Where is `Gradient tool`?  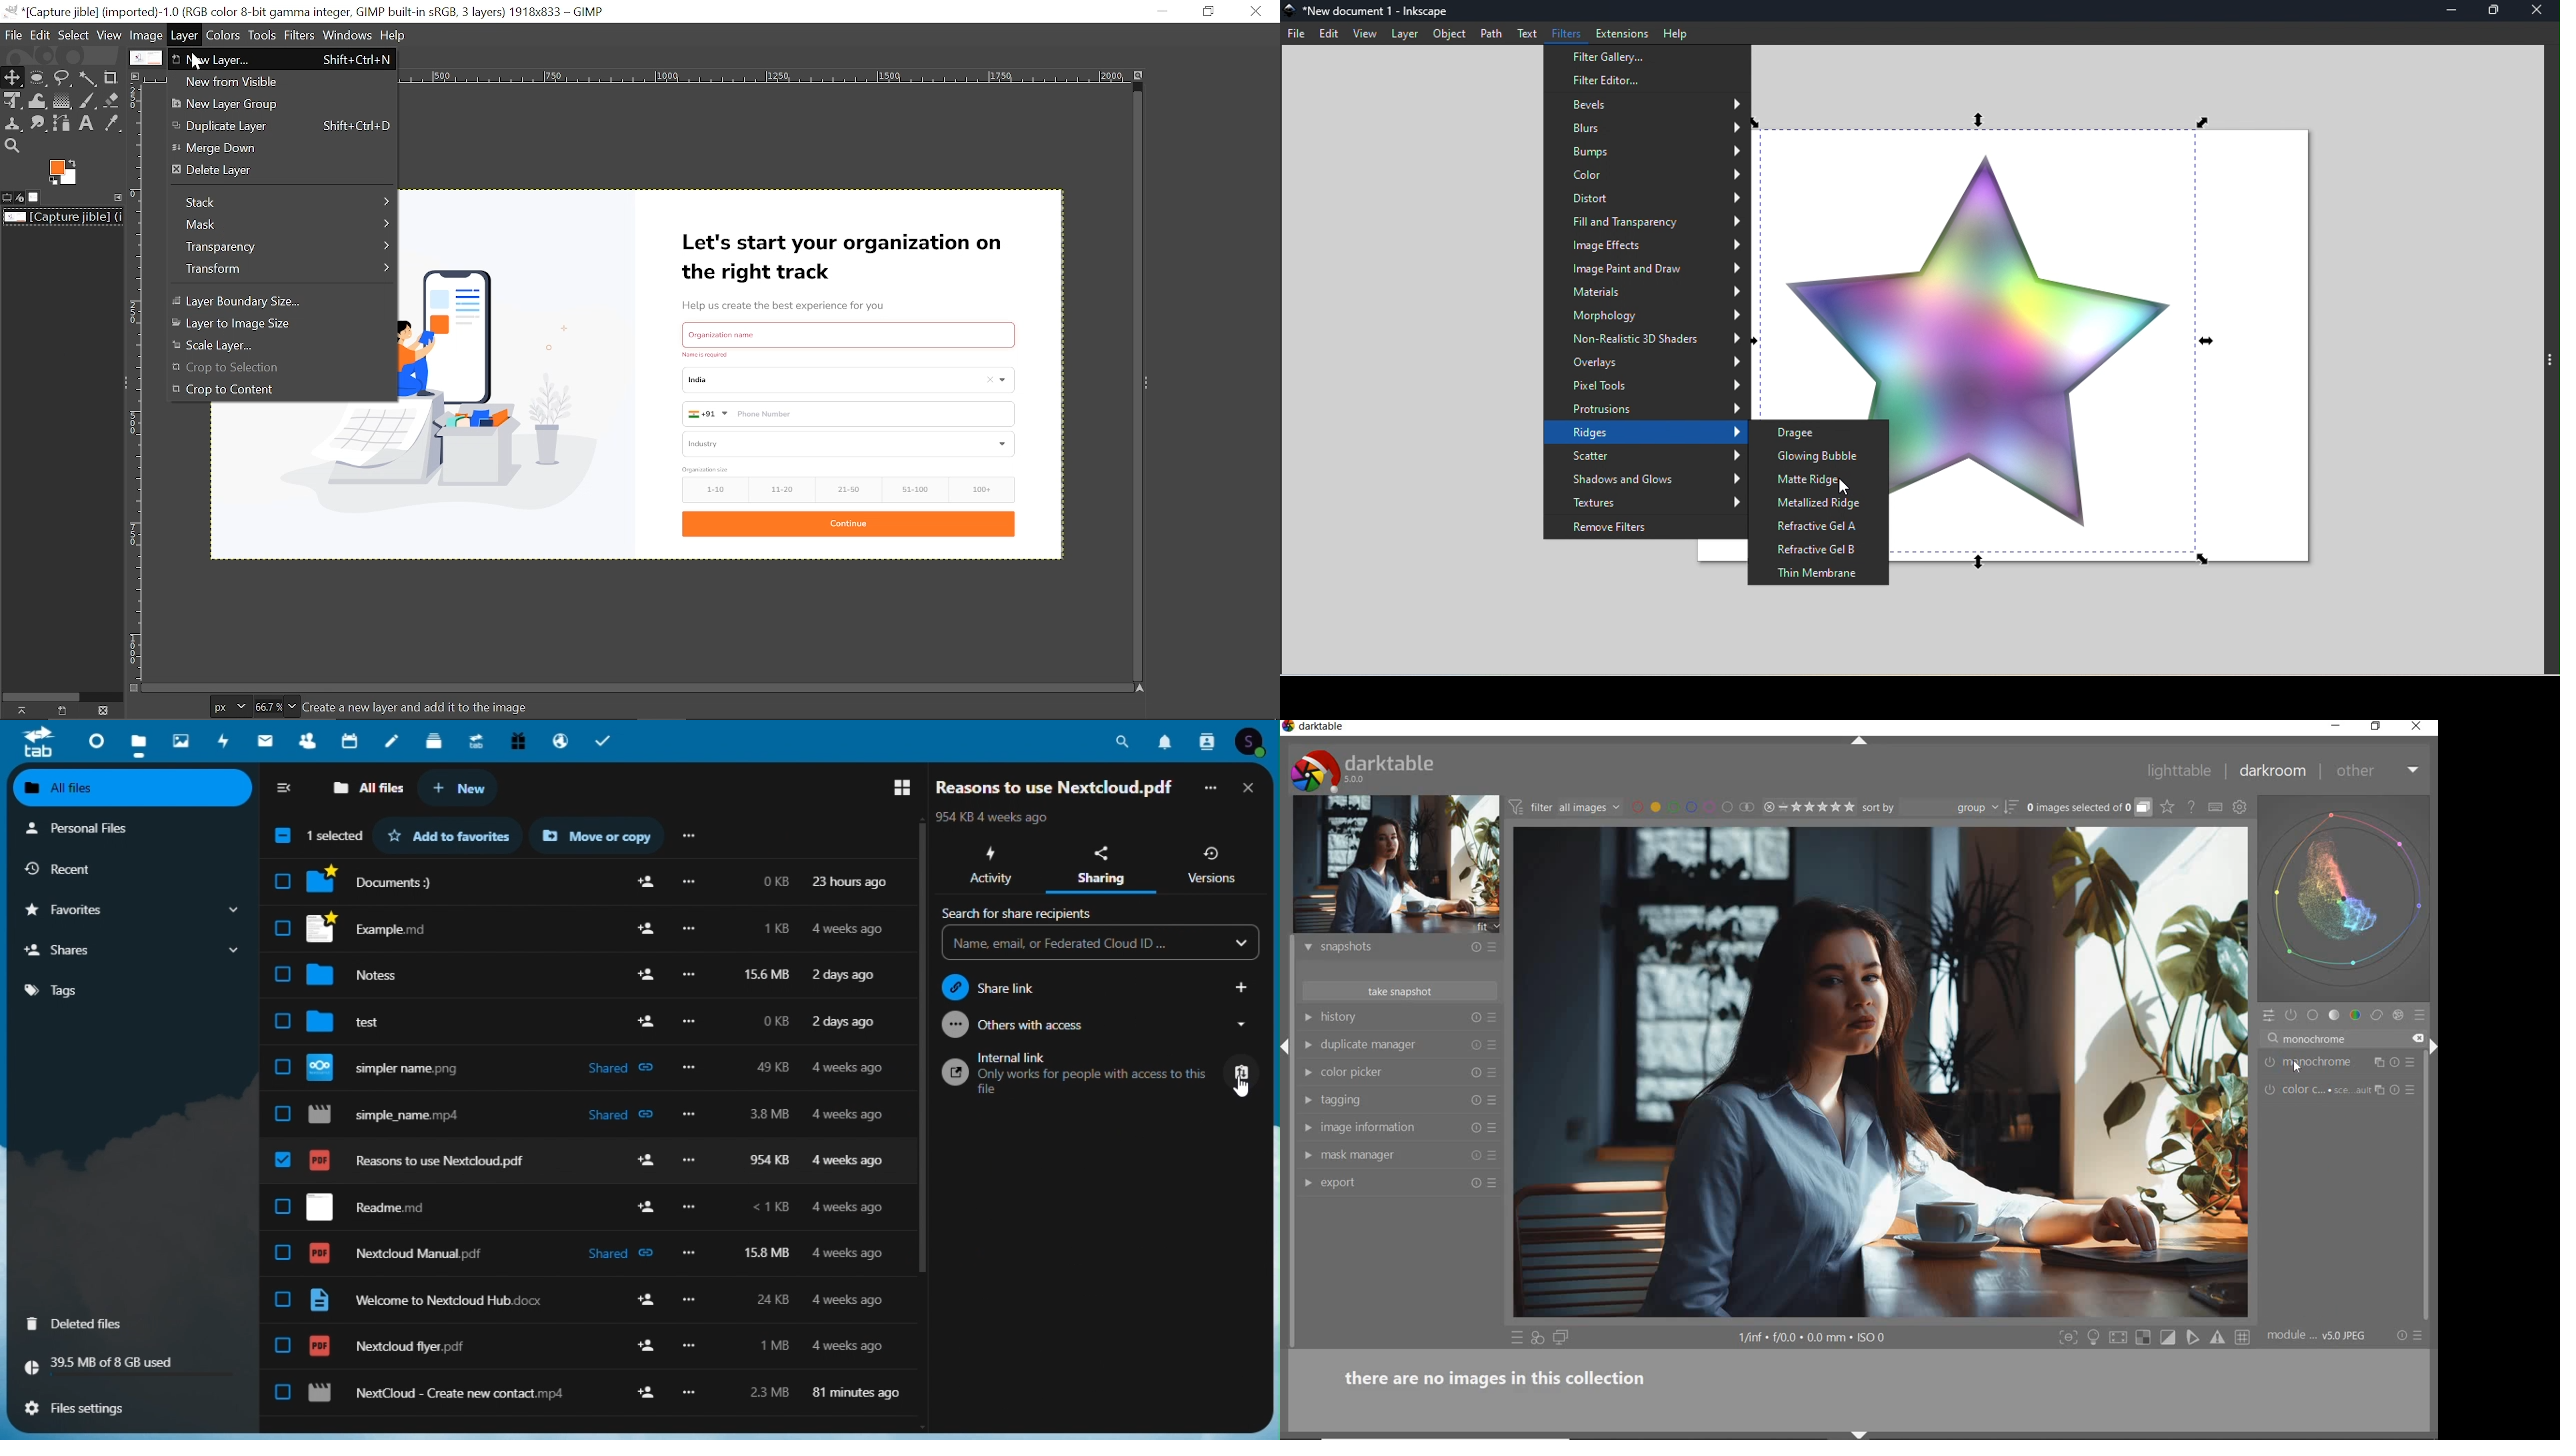
Gradient tool is located at coordinates (63, 101).